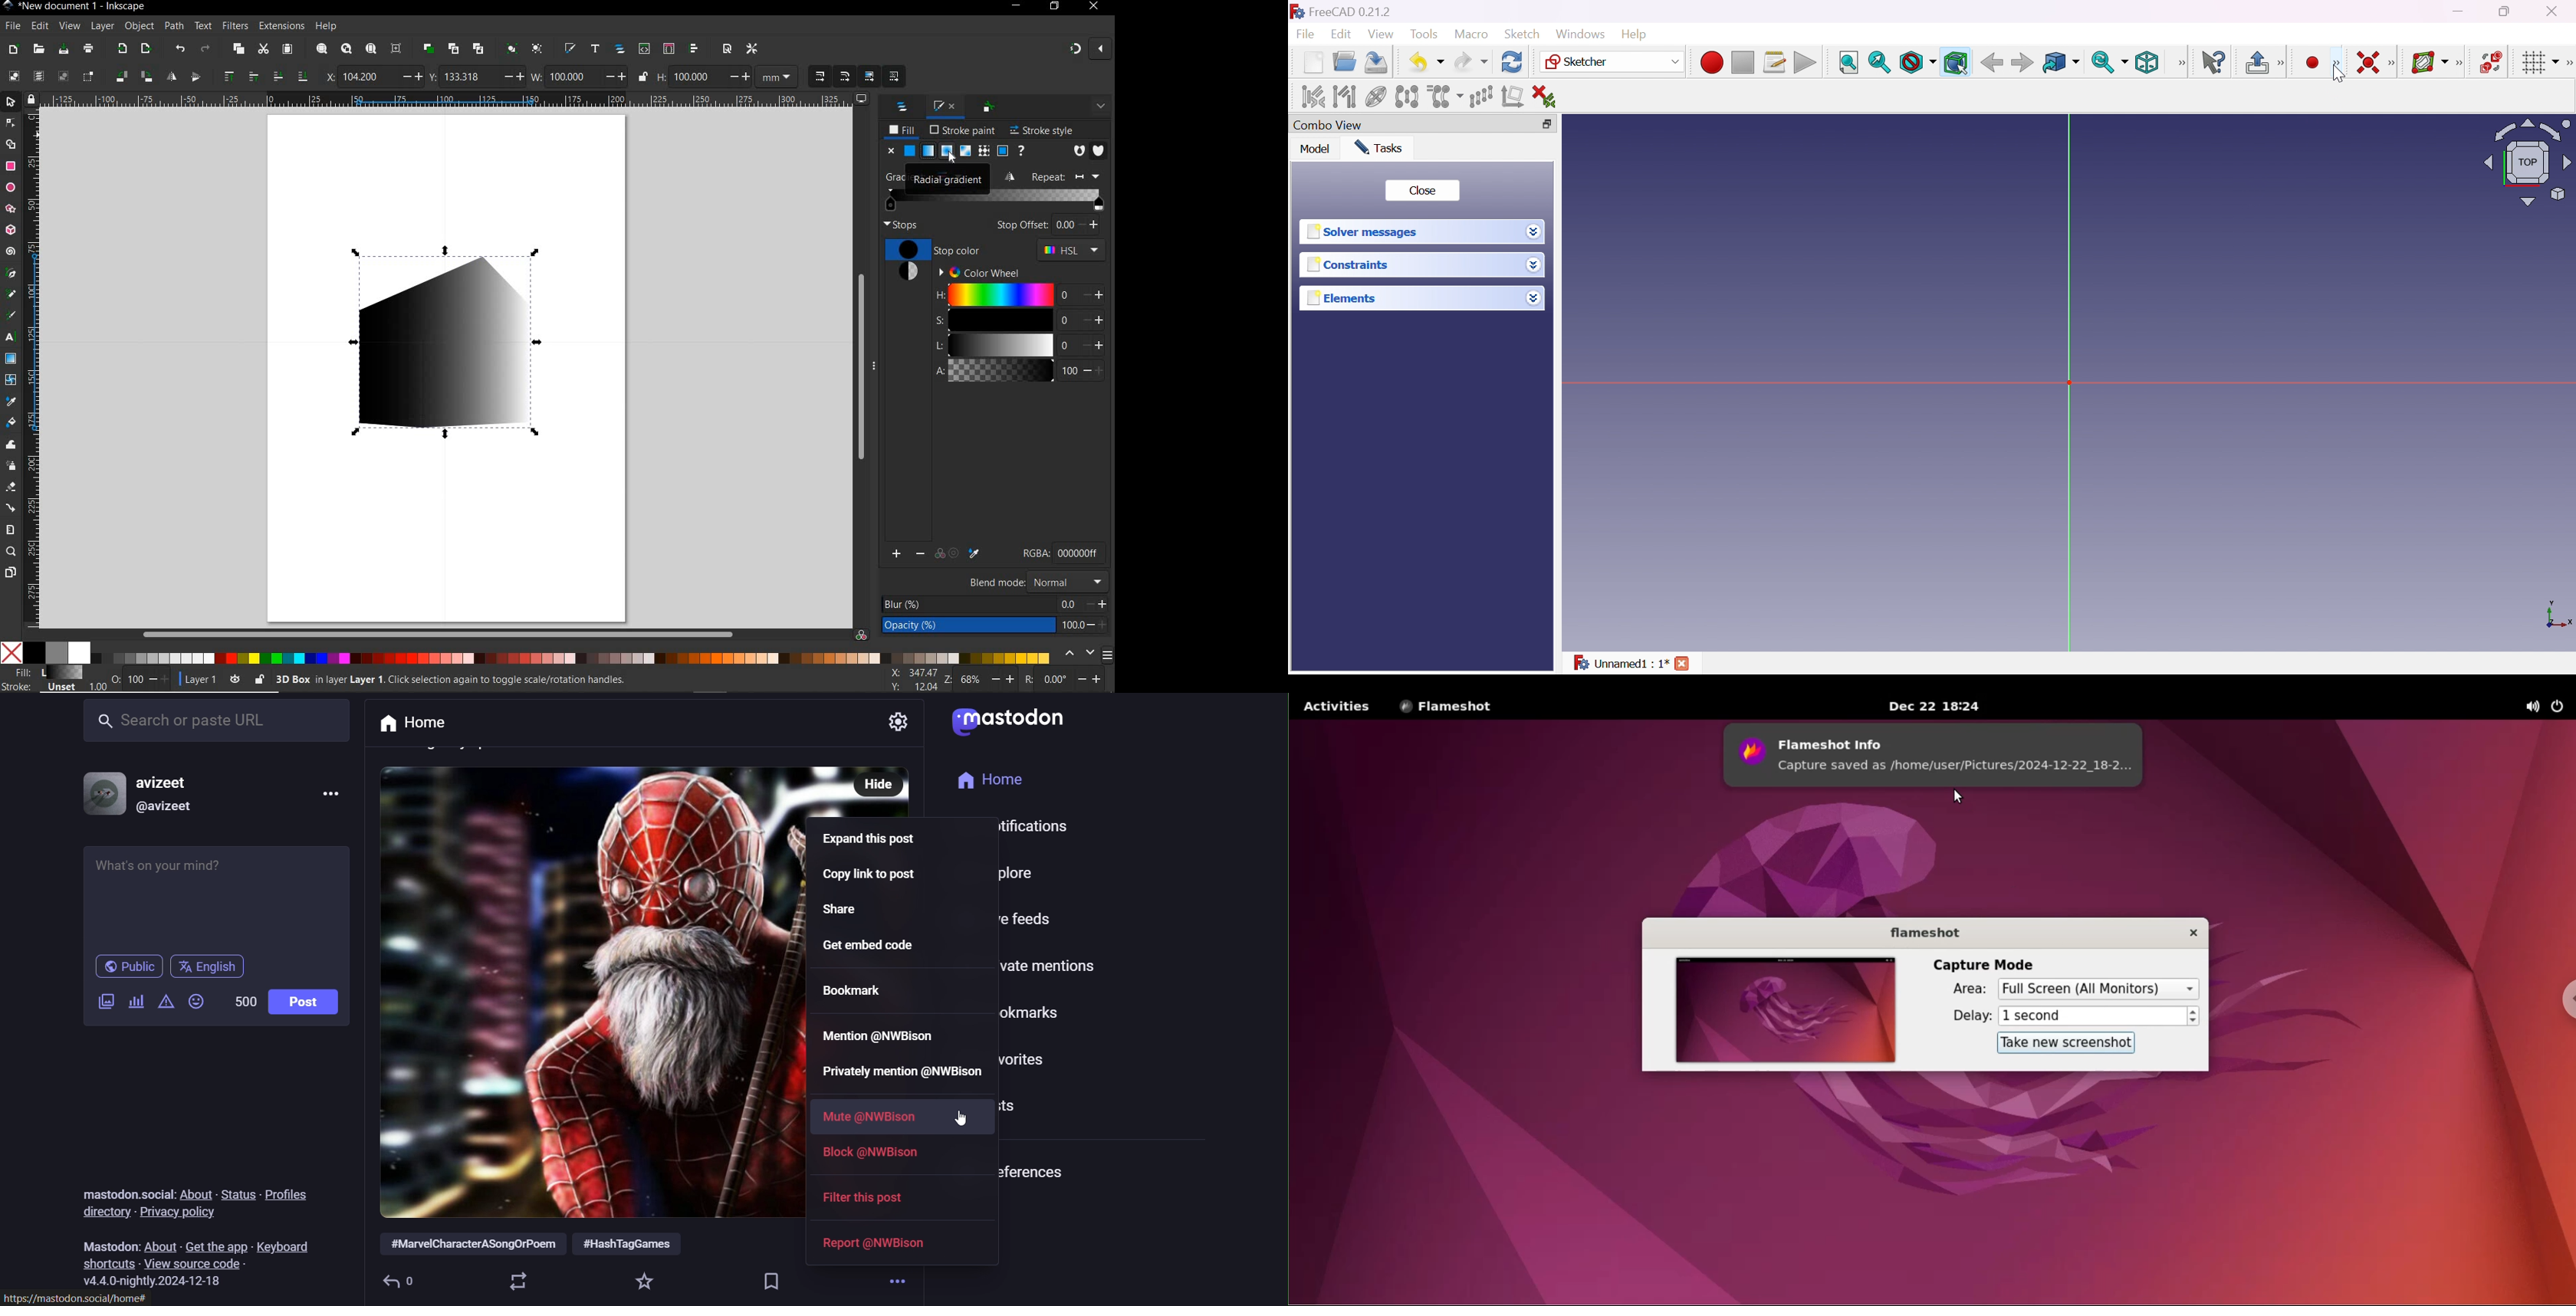 The height and width of the screenshot is (1316, 2576). I want to click on TOGGLE SELECTION BOX, so click(88, 78).